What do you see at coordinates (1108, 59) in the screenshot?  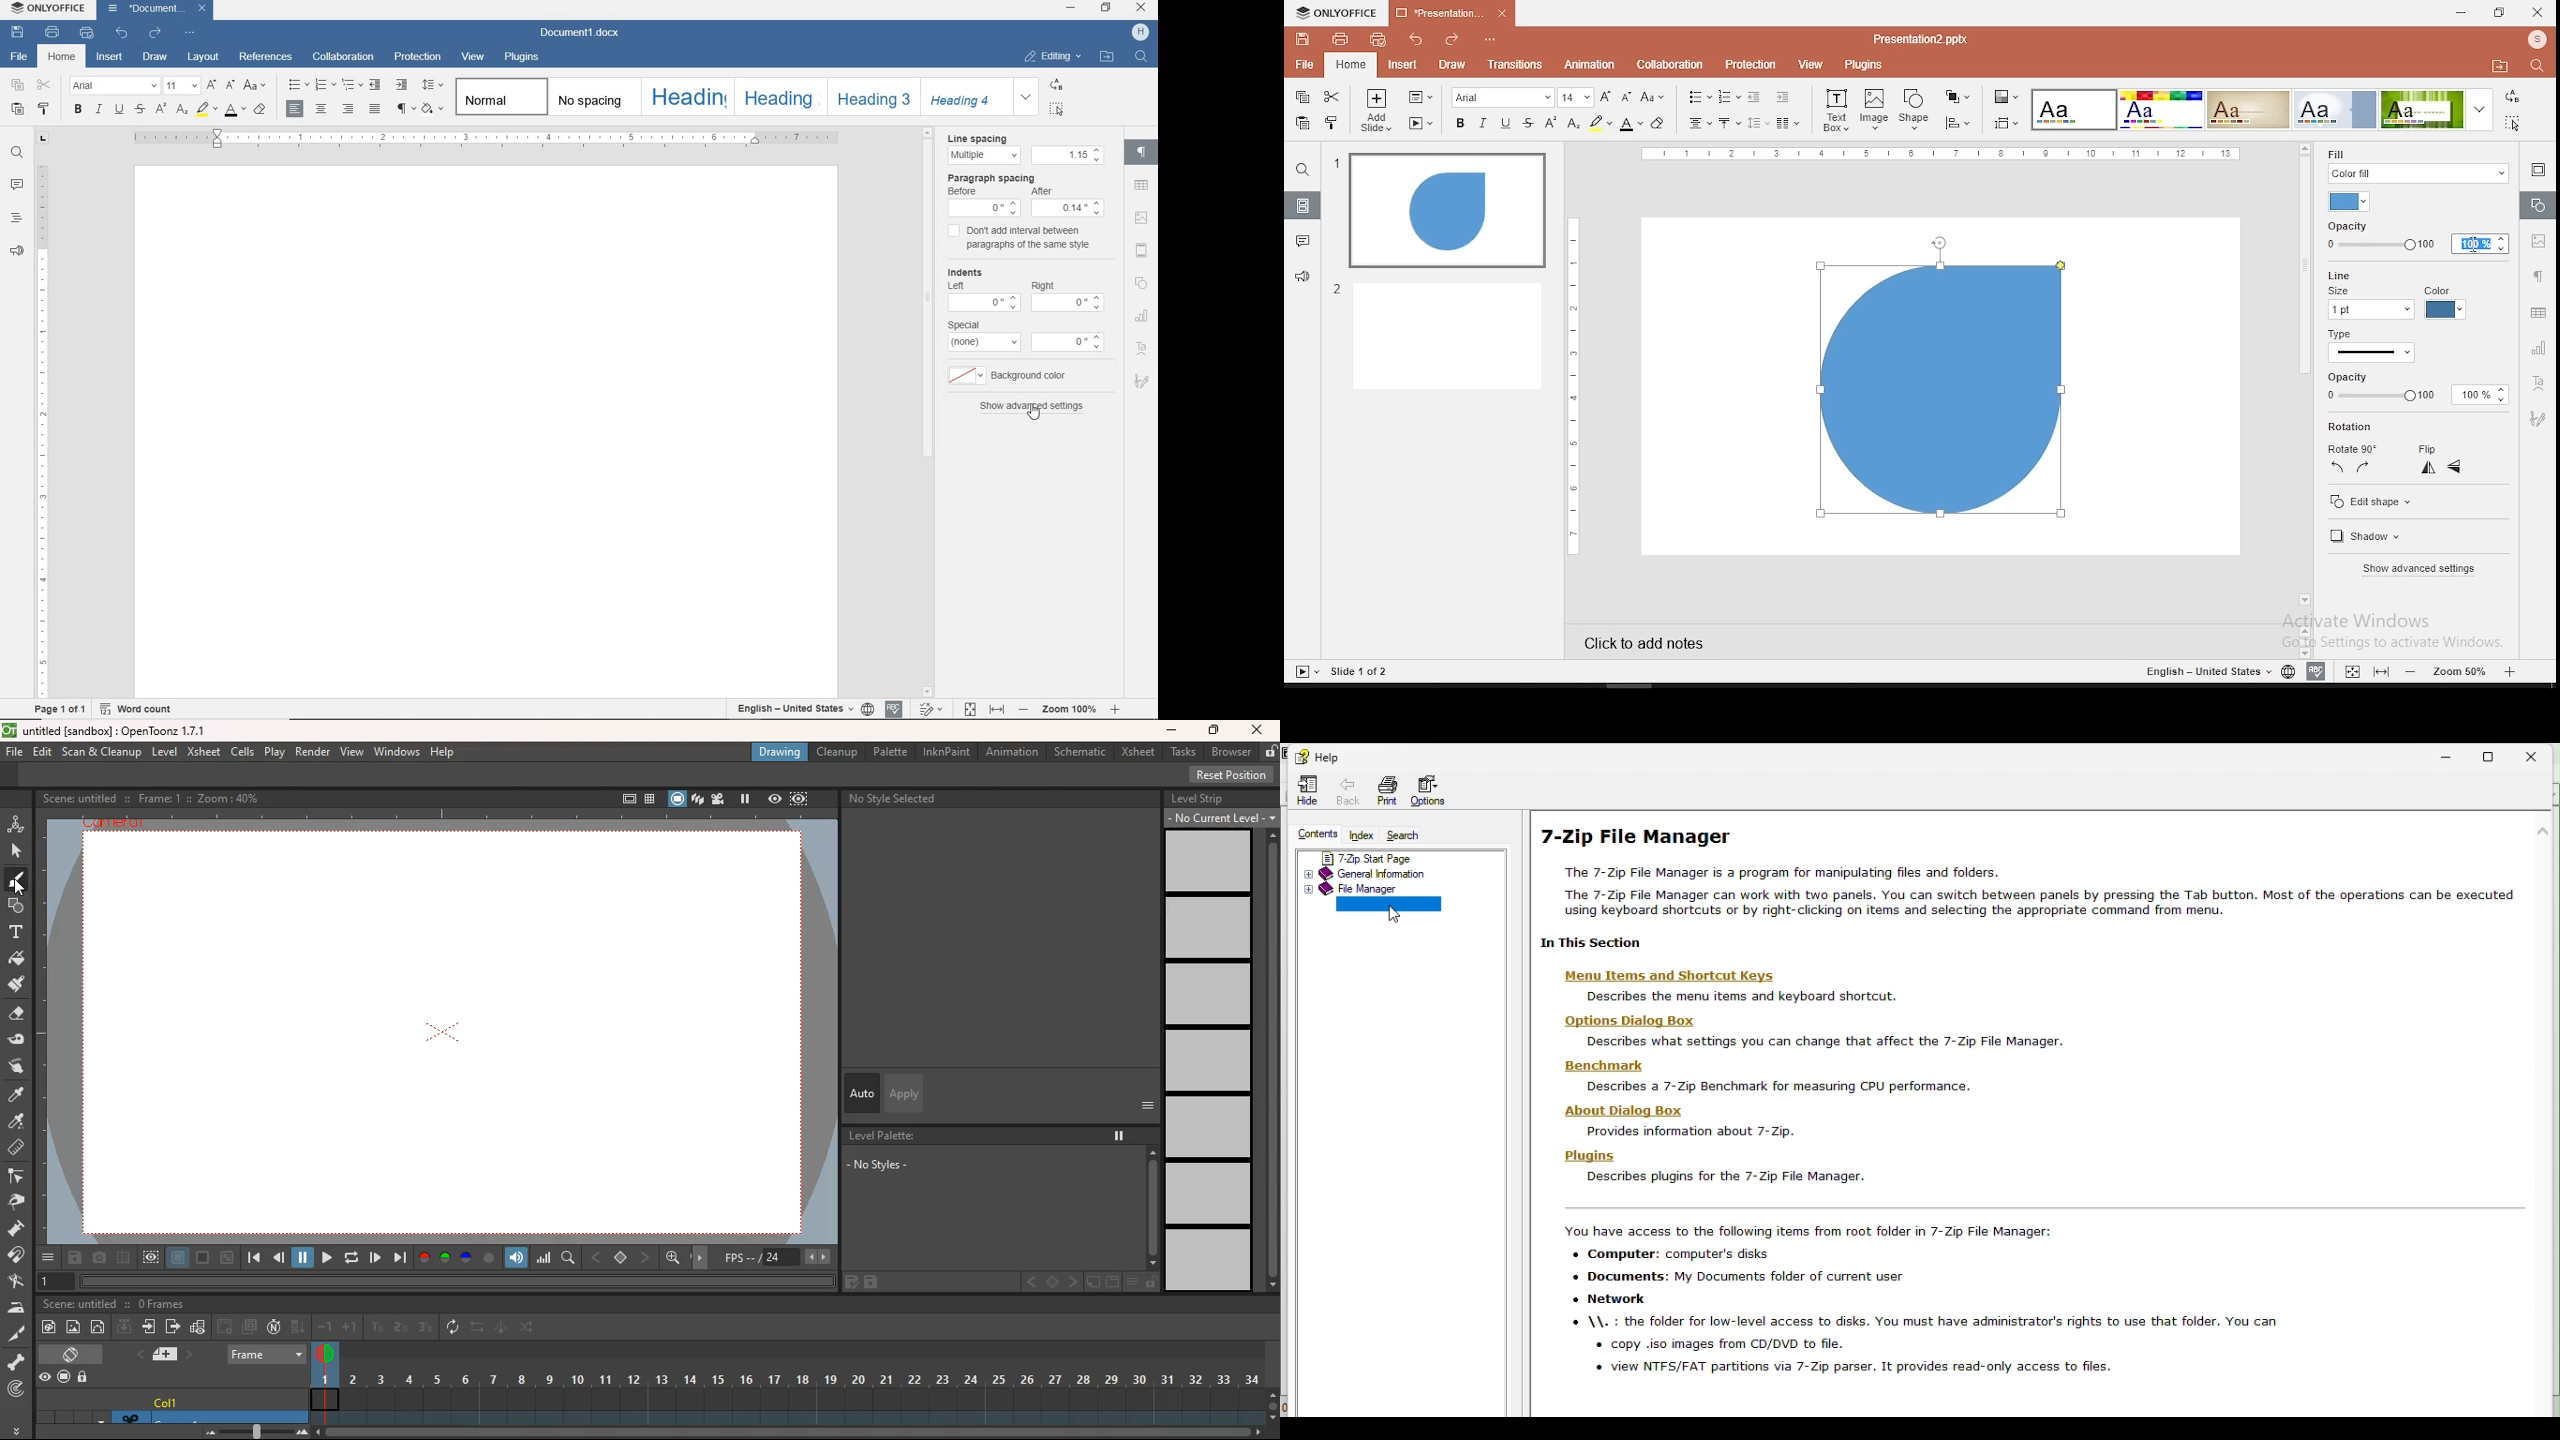 I see `OPEN FILE LOCATION` at bounding box center [1108, 59].